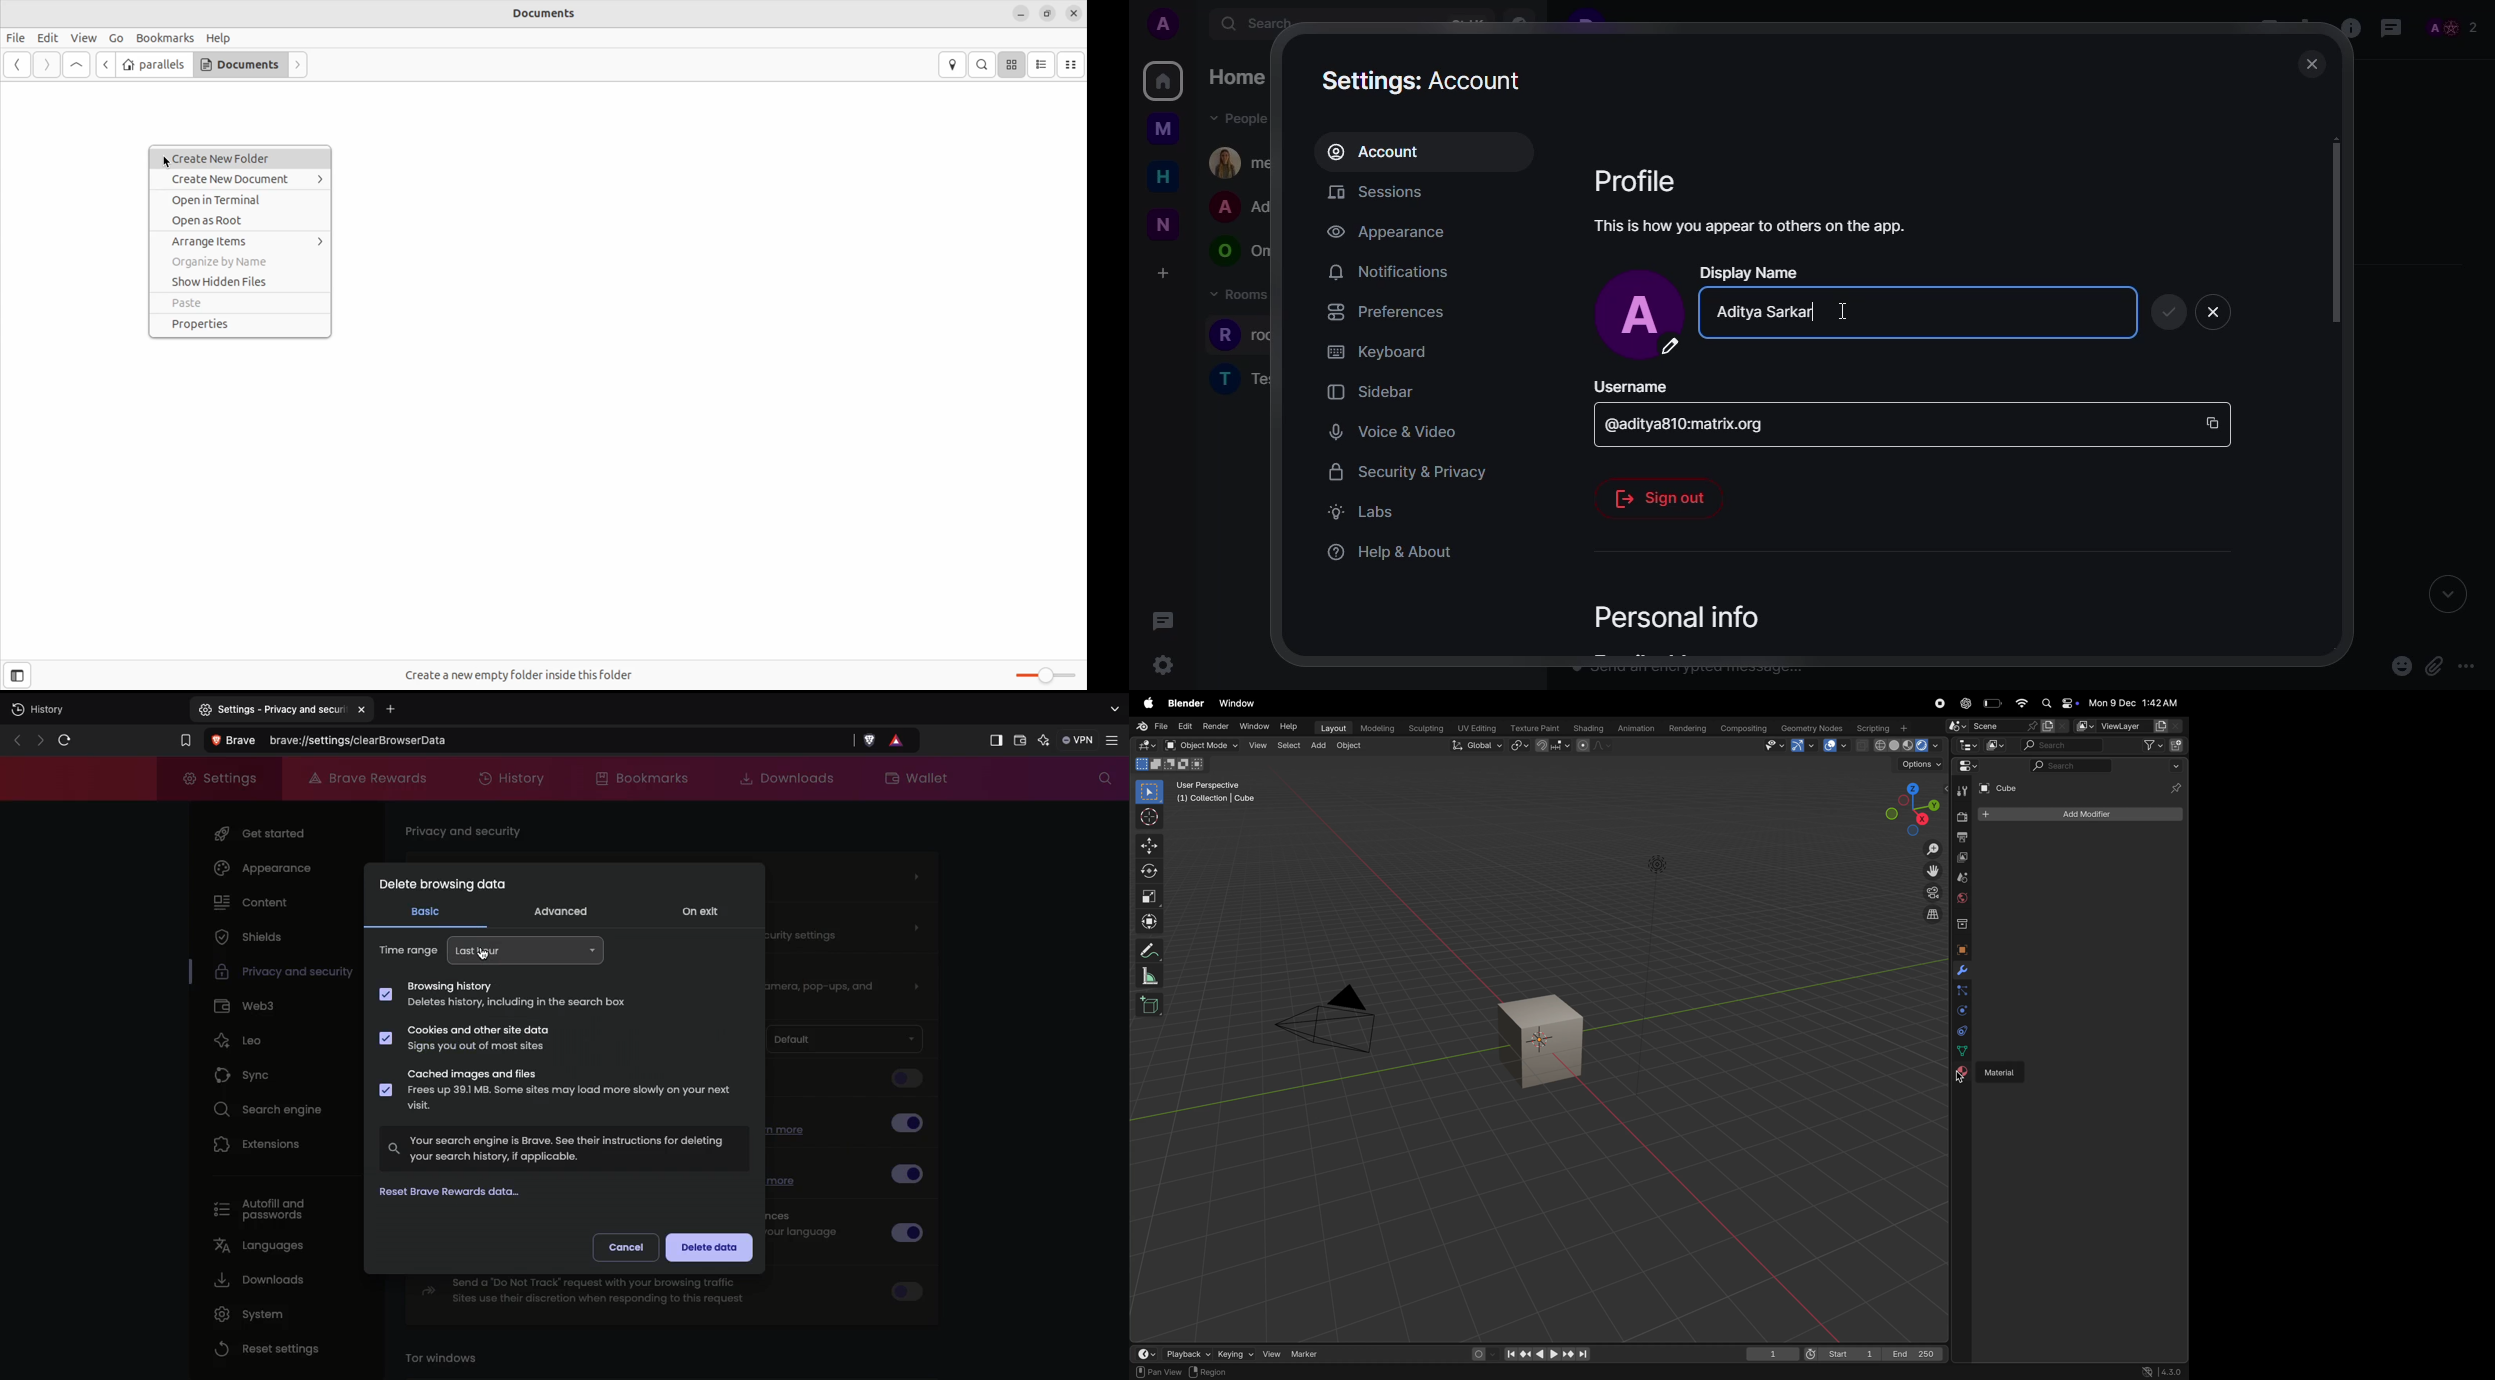 The width and height of the screenshot is (2520, 1400). What do you see at coordinates (1753, 225) in the screenshot?
I see `info` at bounding box center [1753, 225].